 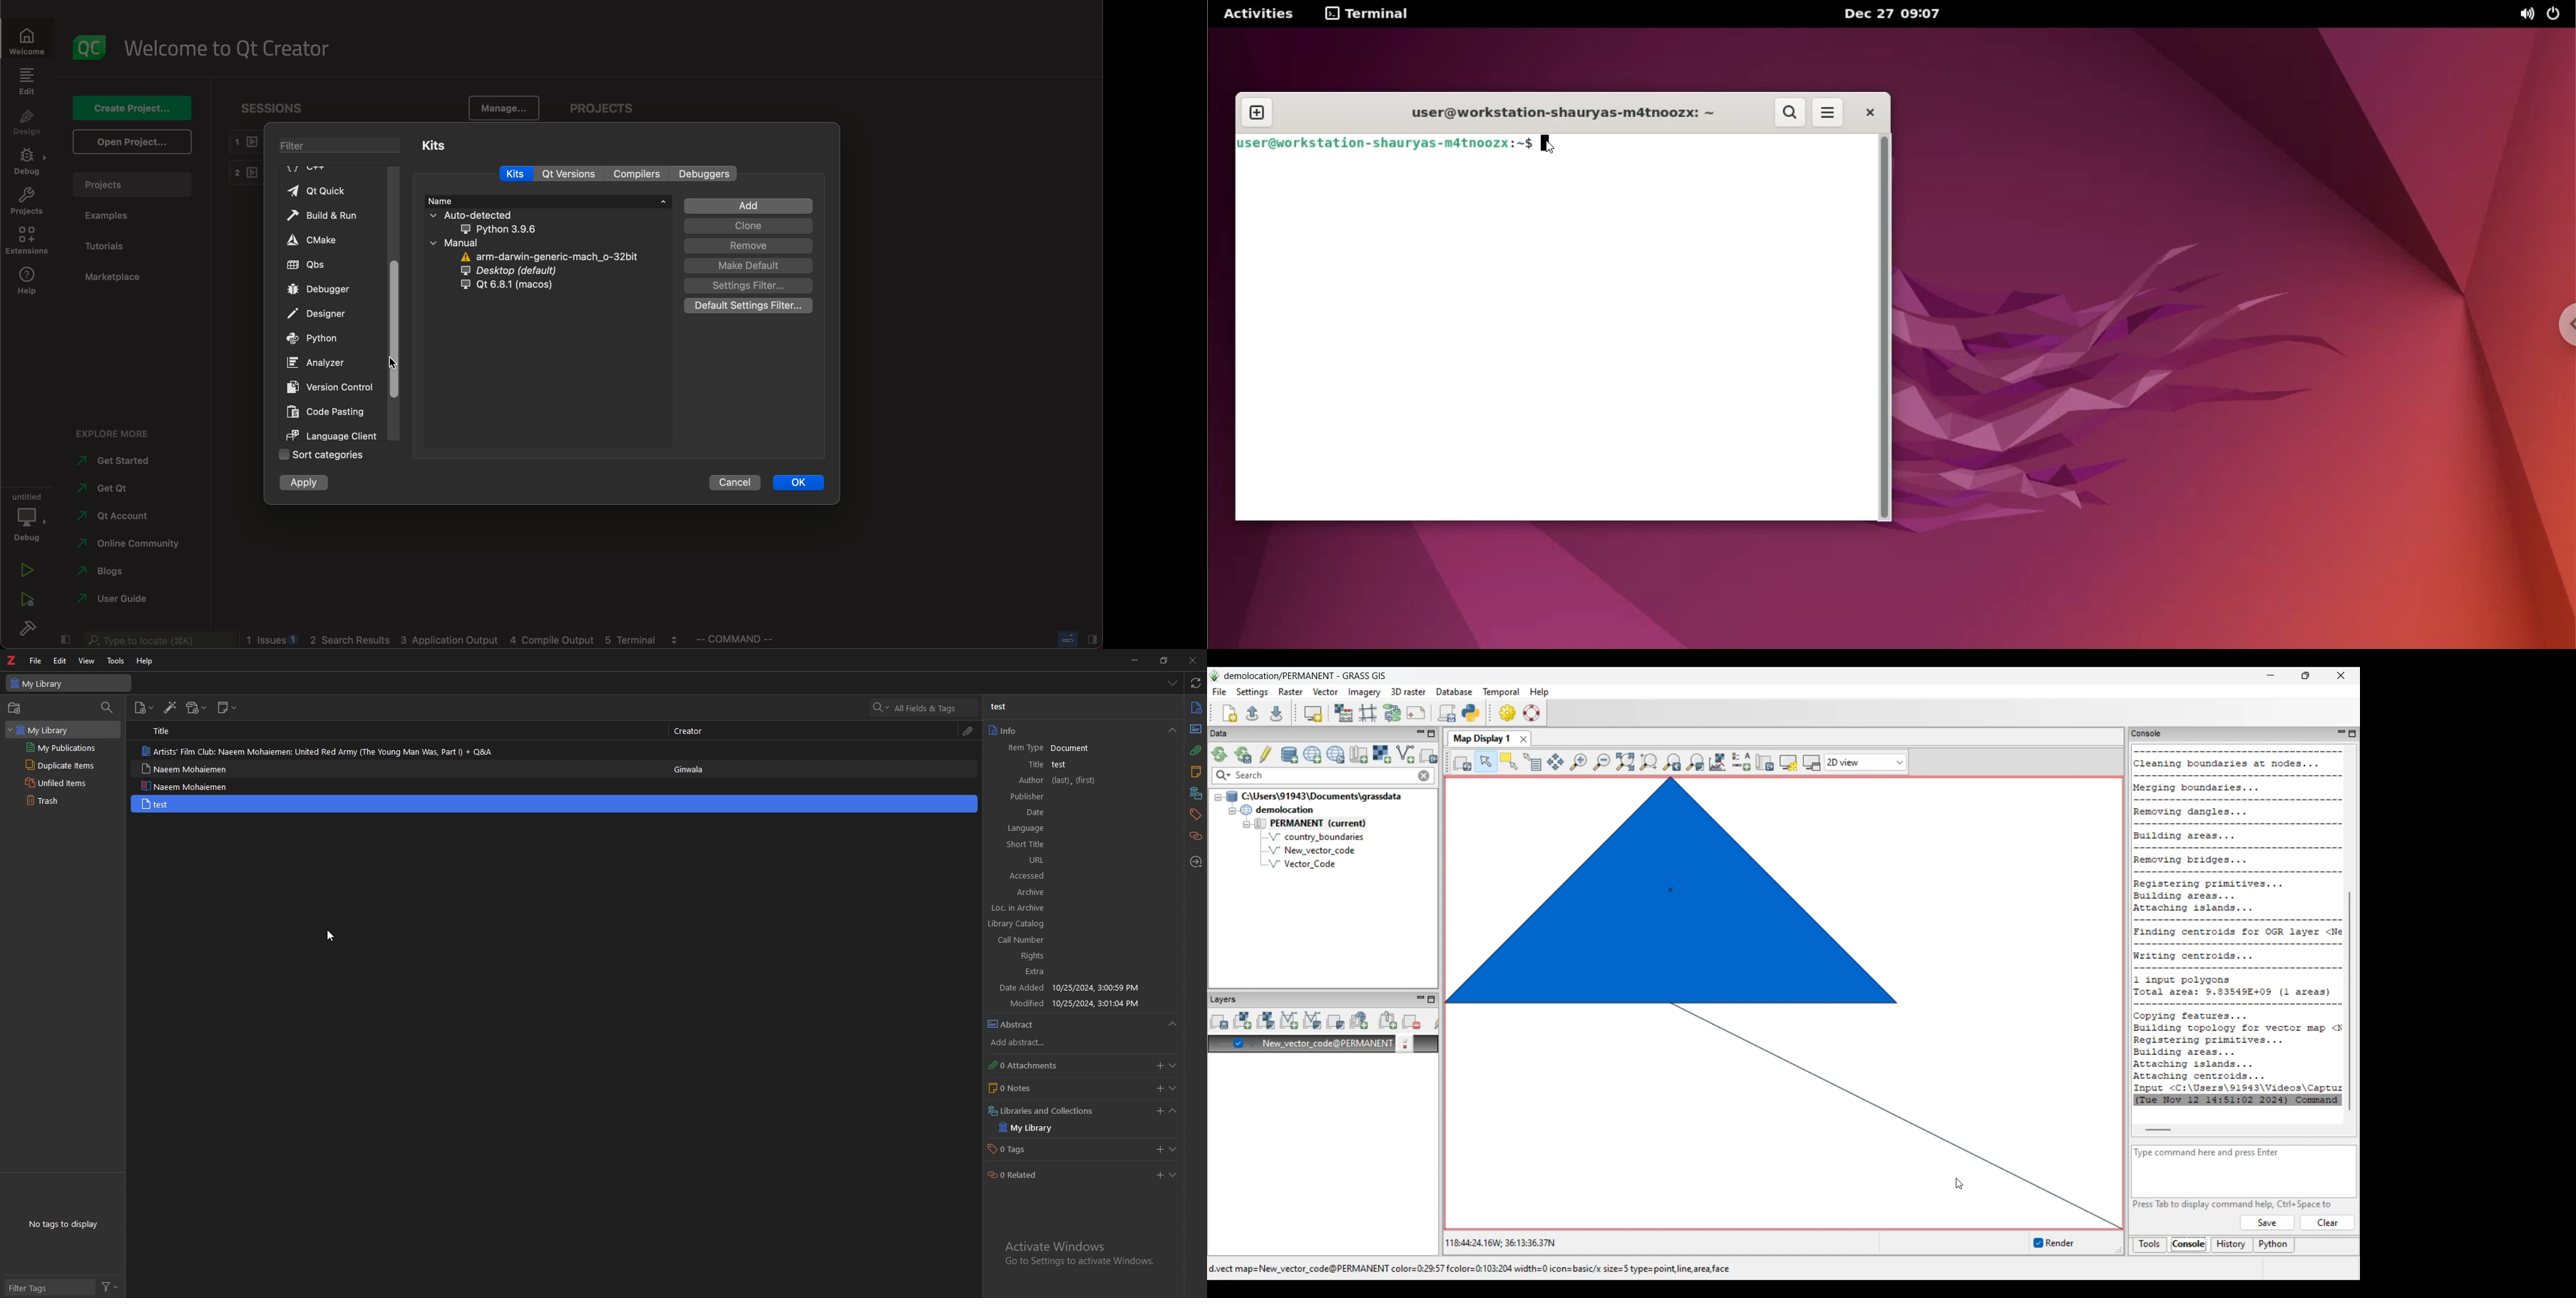 I want to click on explore, so click(x=113, y=436).